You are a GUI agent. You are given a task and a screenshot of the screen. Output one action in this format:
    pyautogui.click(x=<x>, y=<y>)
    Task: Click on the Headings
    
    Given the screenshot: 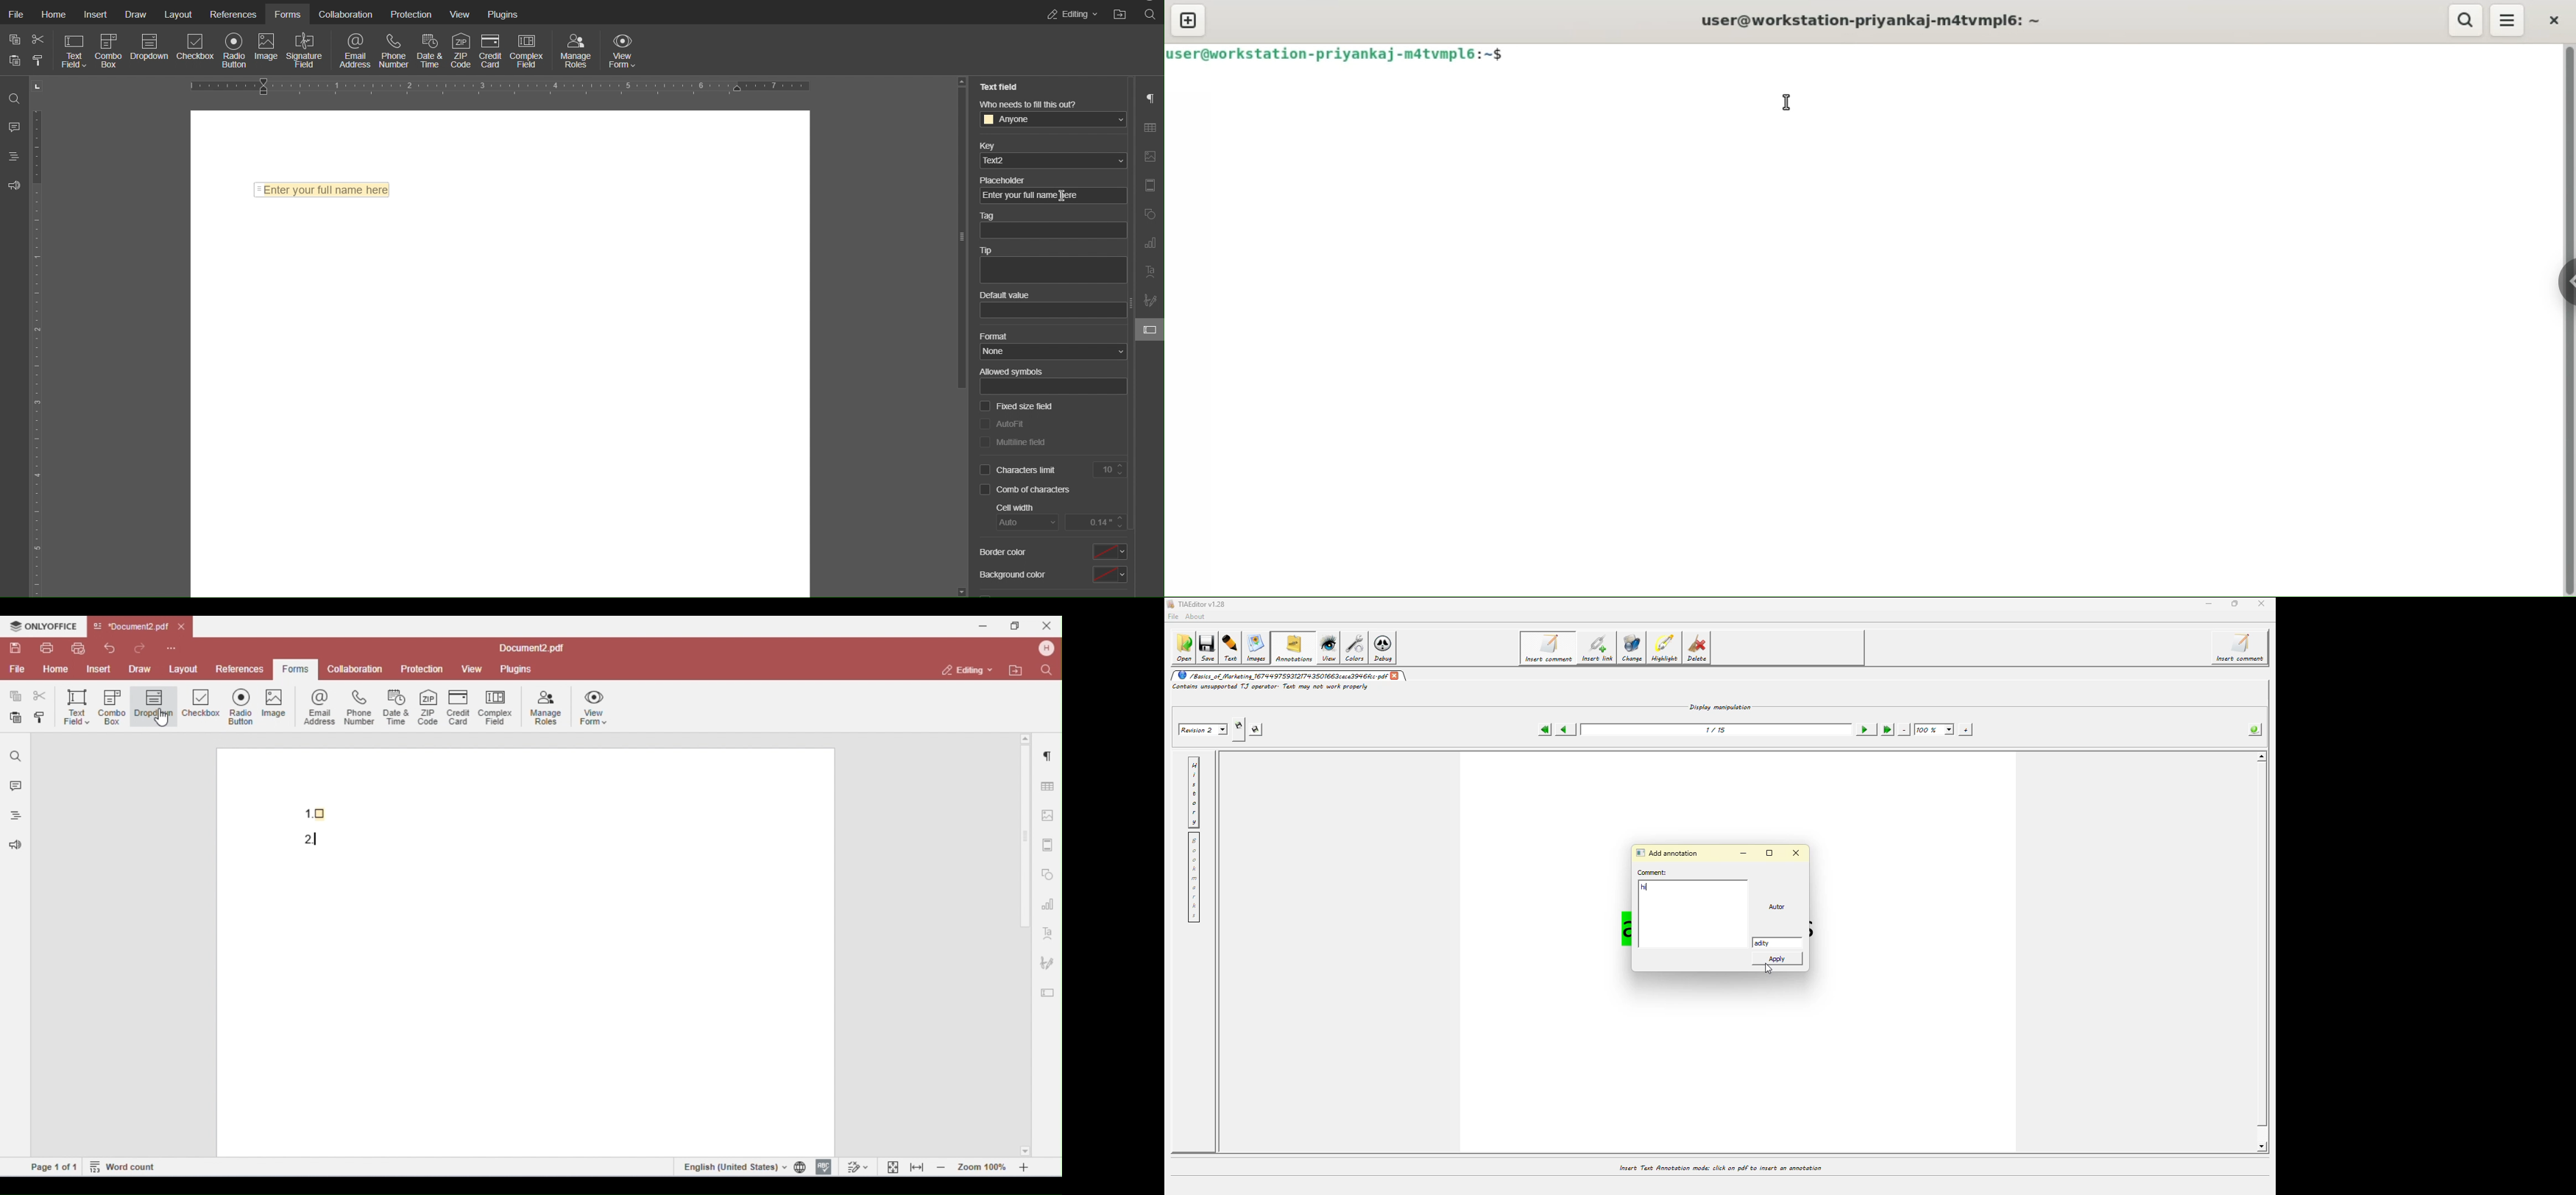 What is the action you would take?
    pyautogui.click(x=15, y=155)
    